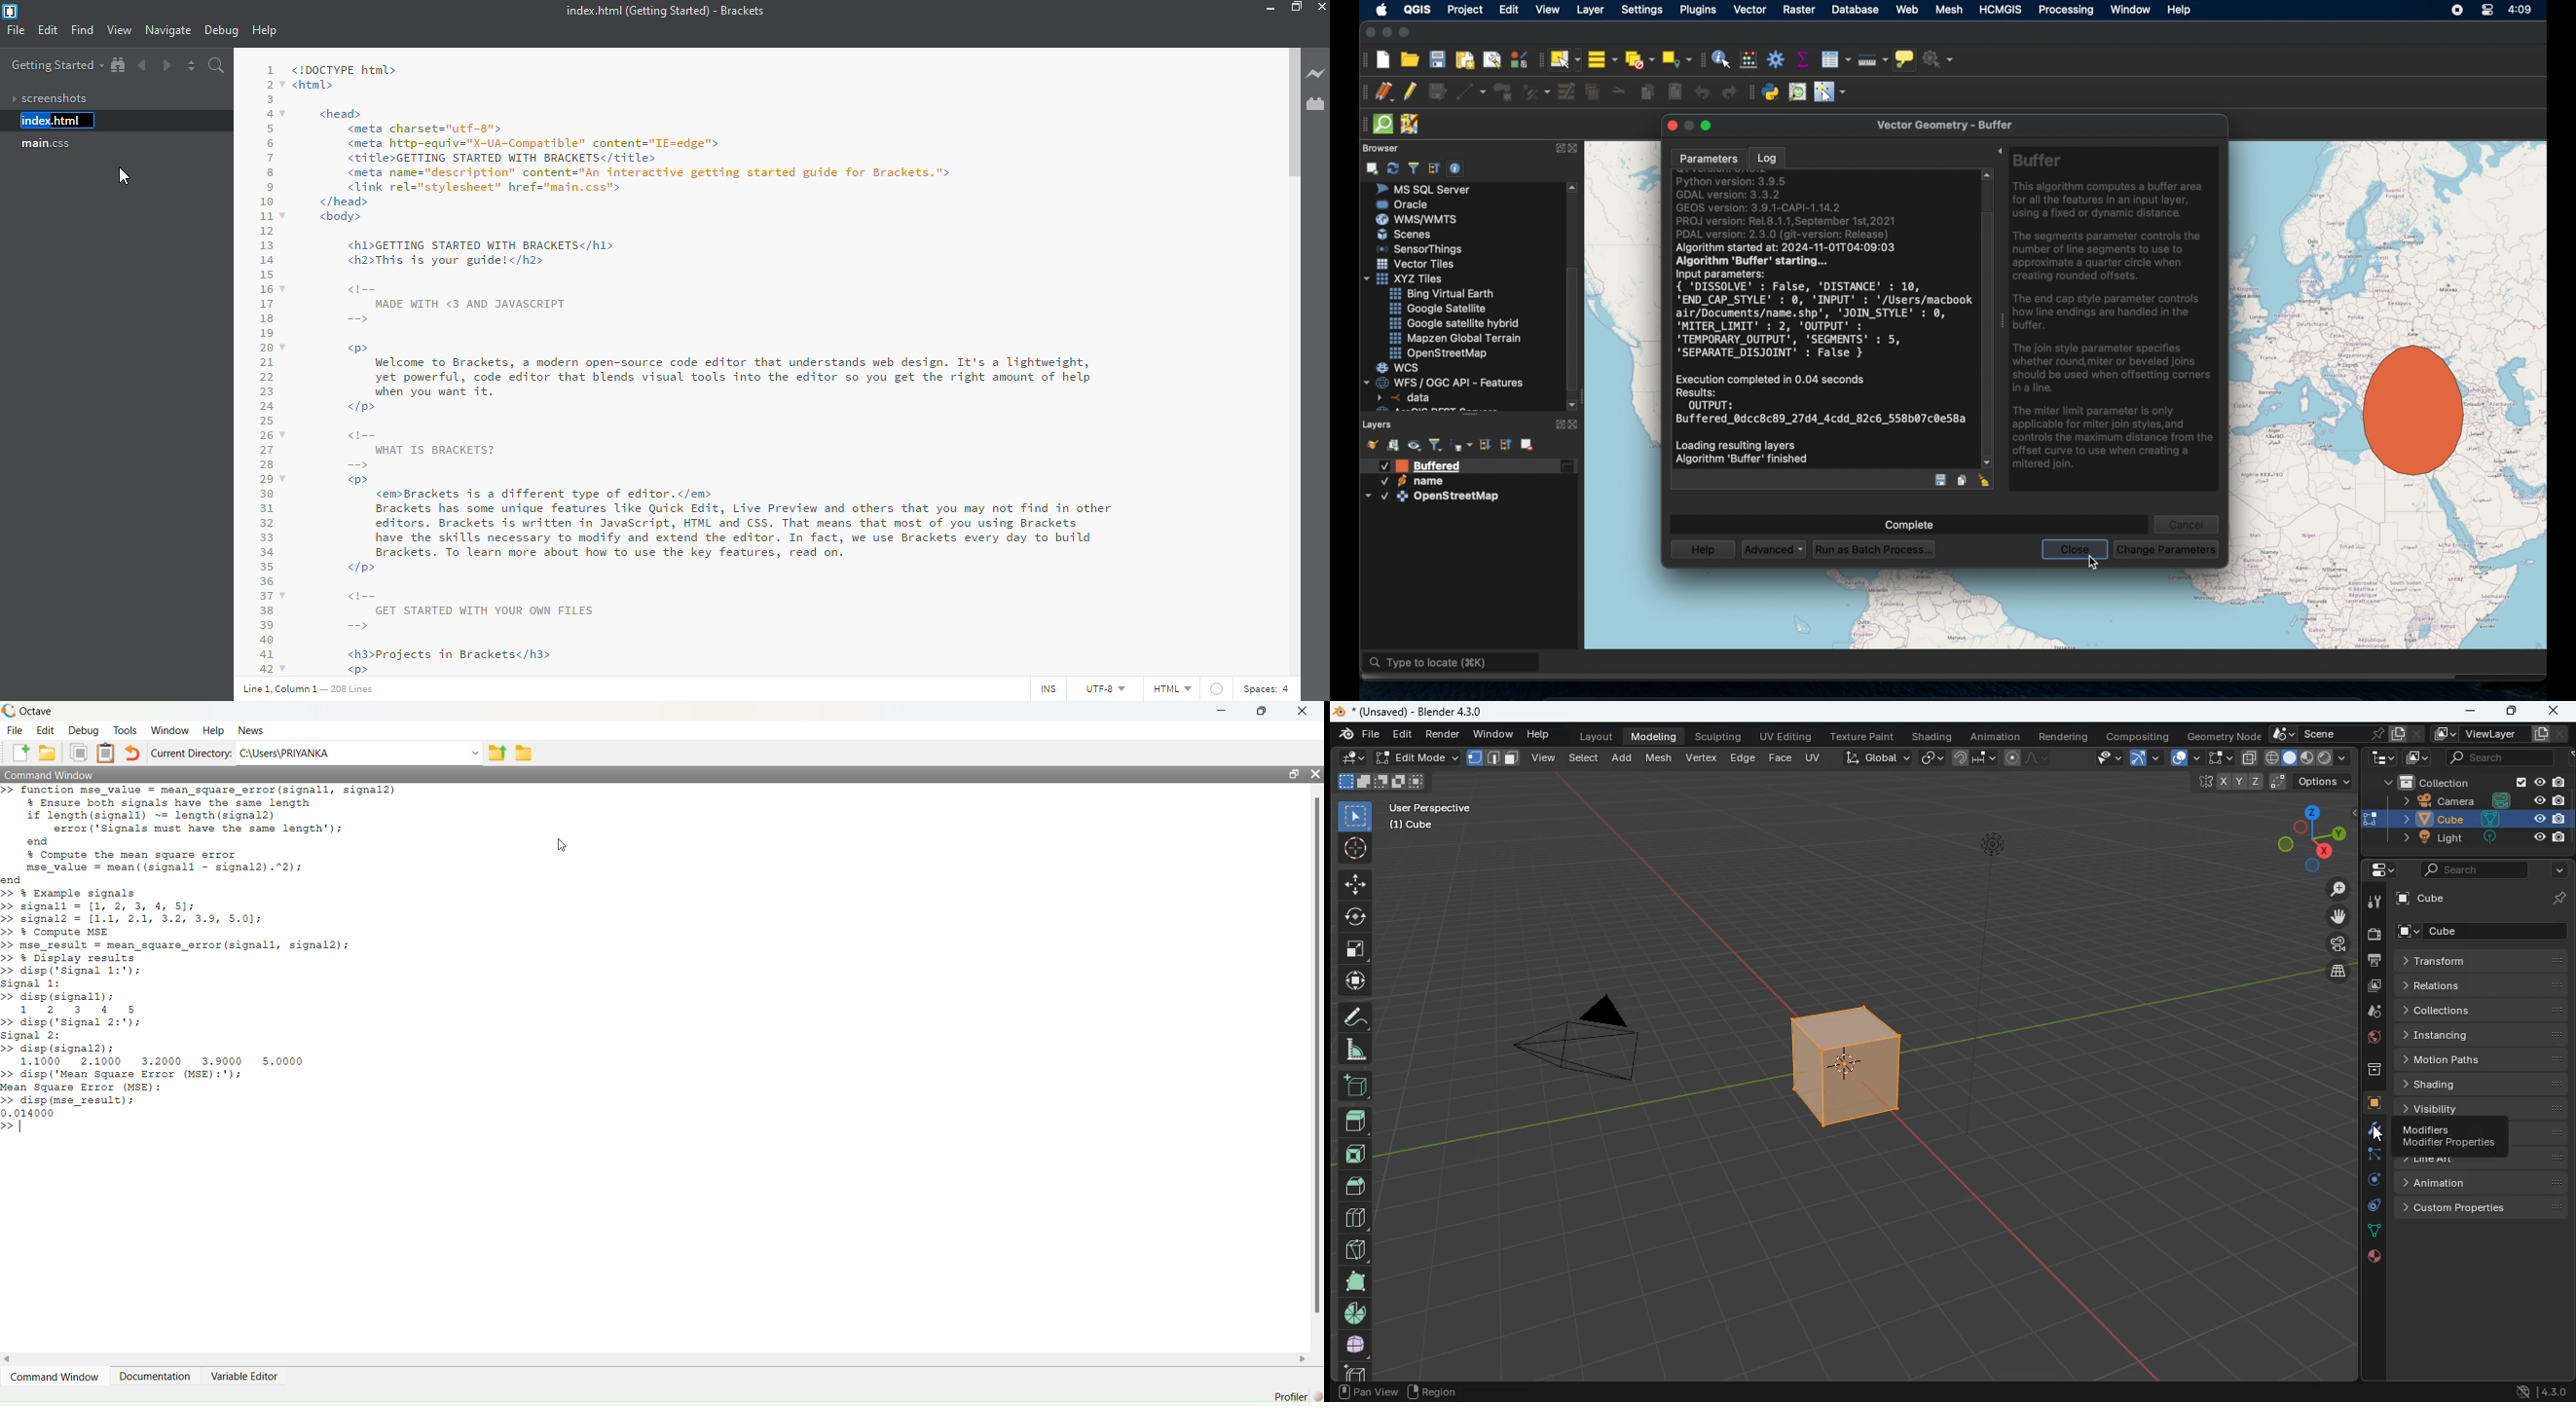  I want to click on minimize, so click(2467, 712).